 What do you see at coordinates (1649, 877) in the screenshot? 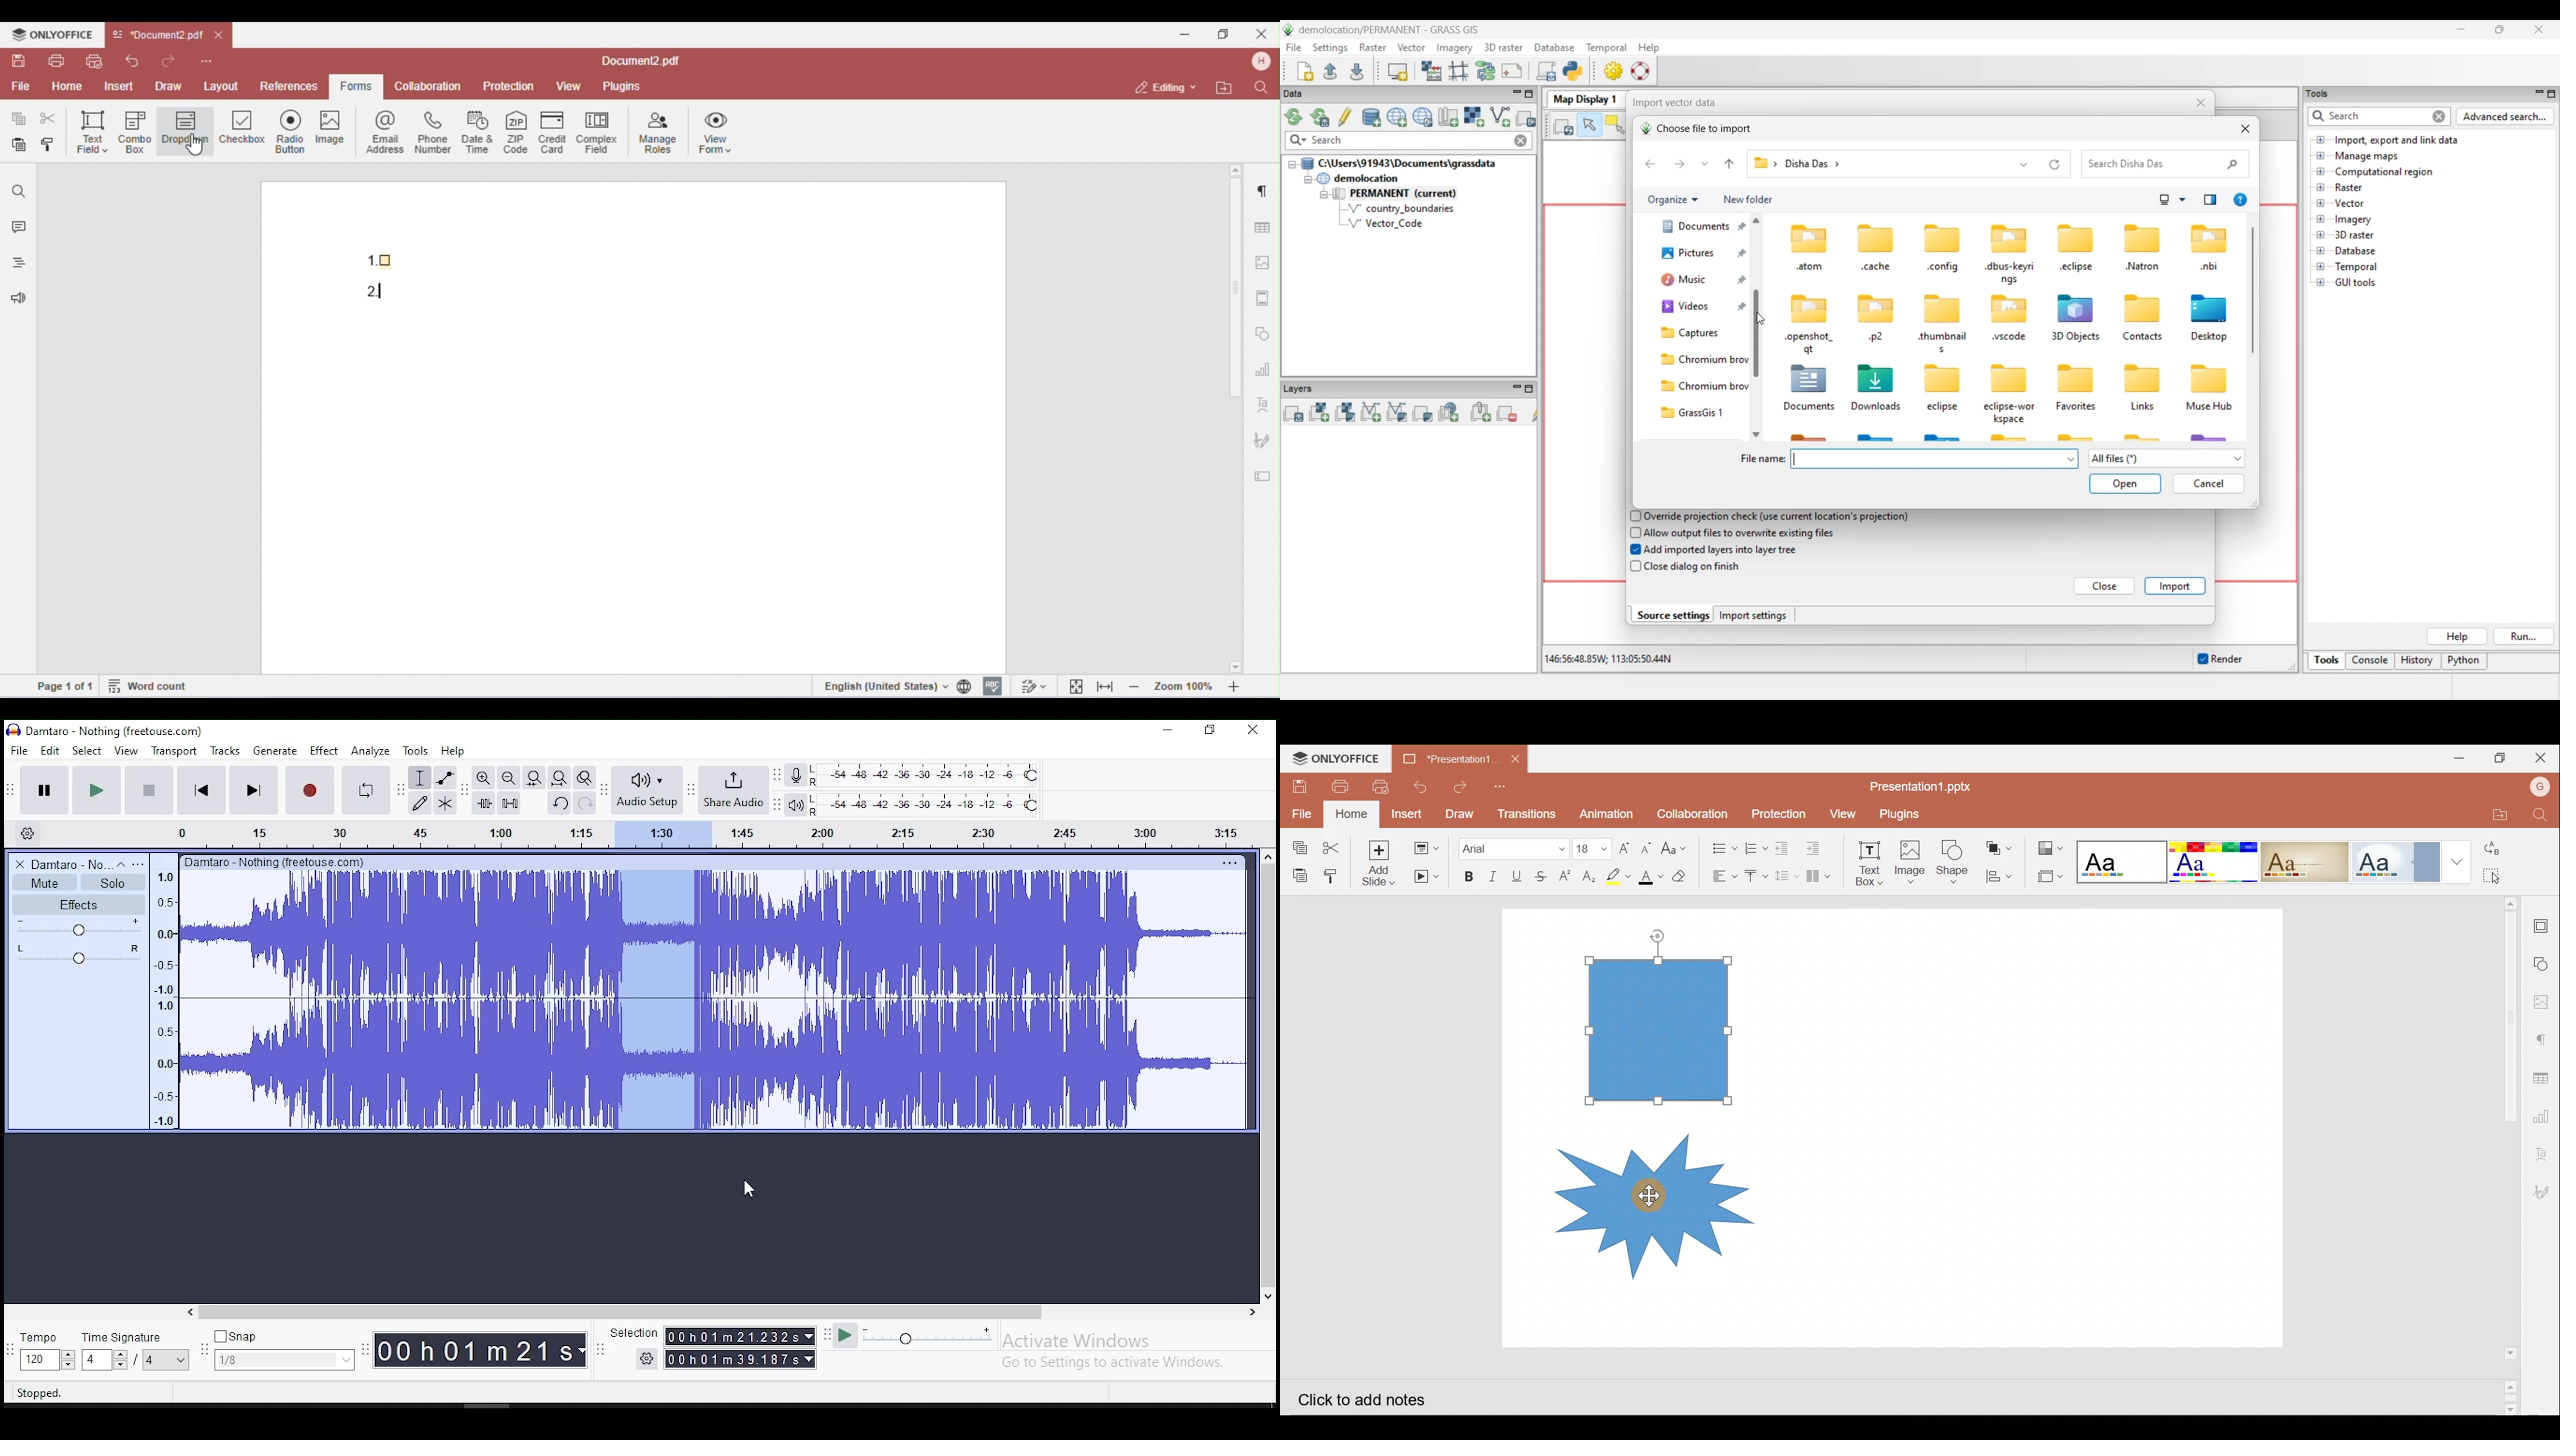
I see `Font colour` at bounding box center [1649, 877].